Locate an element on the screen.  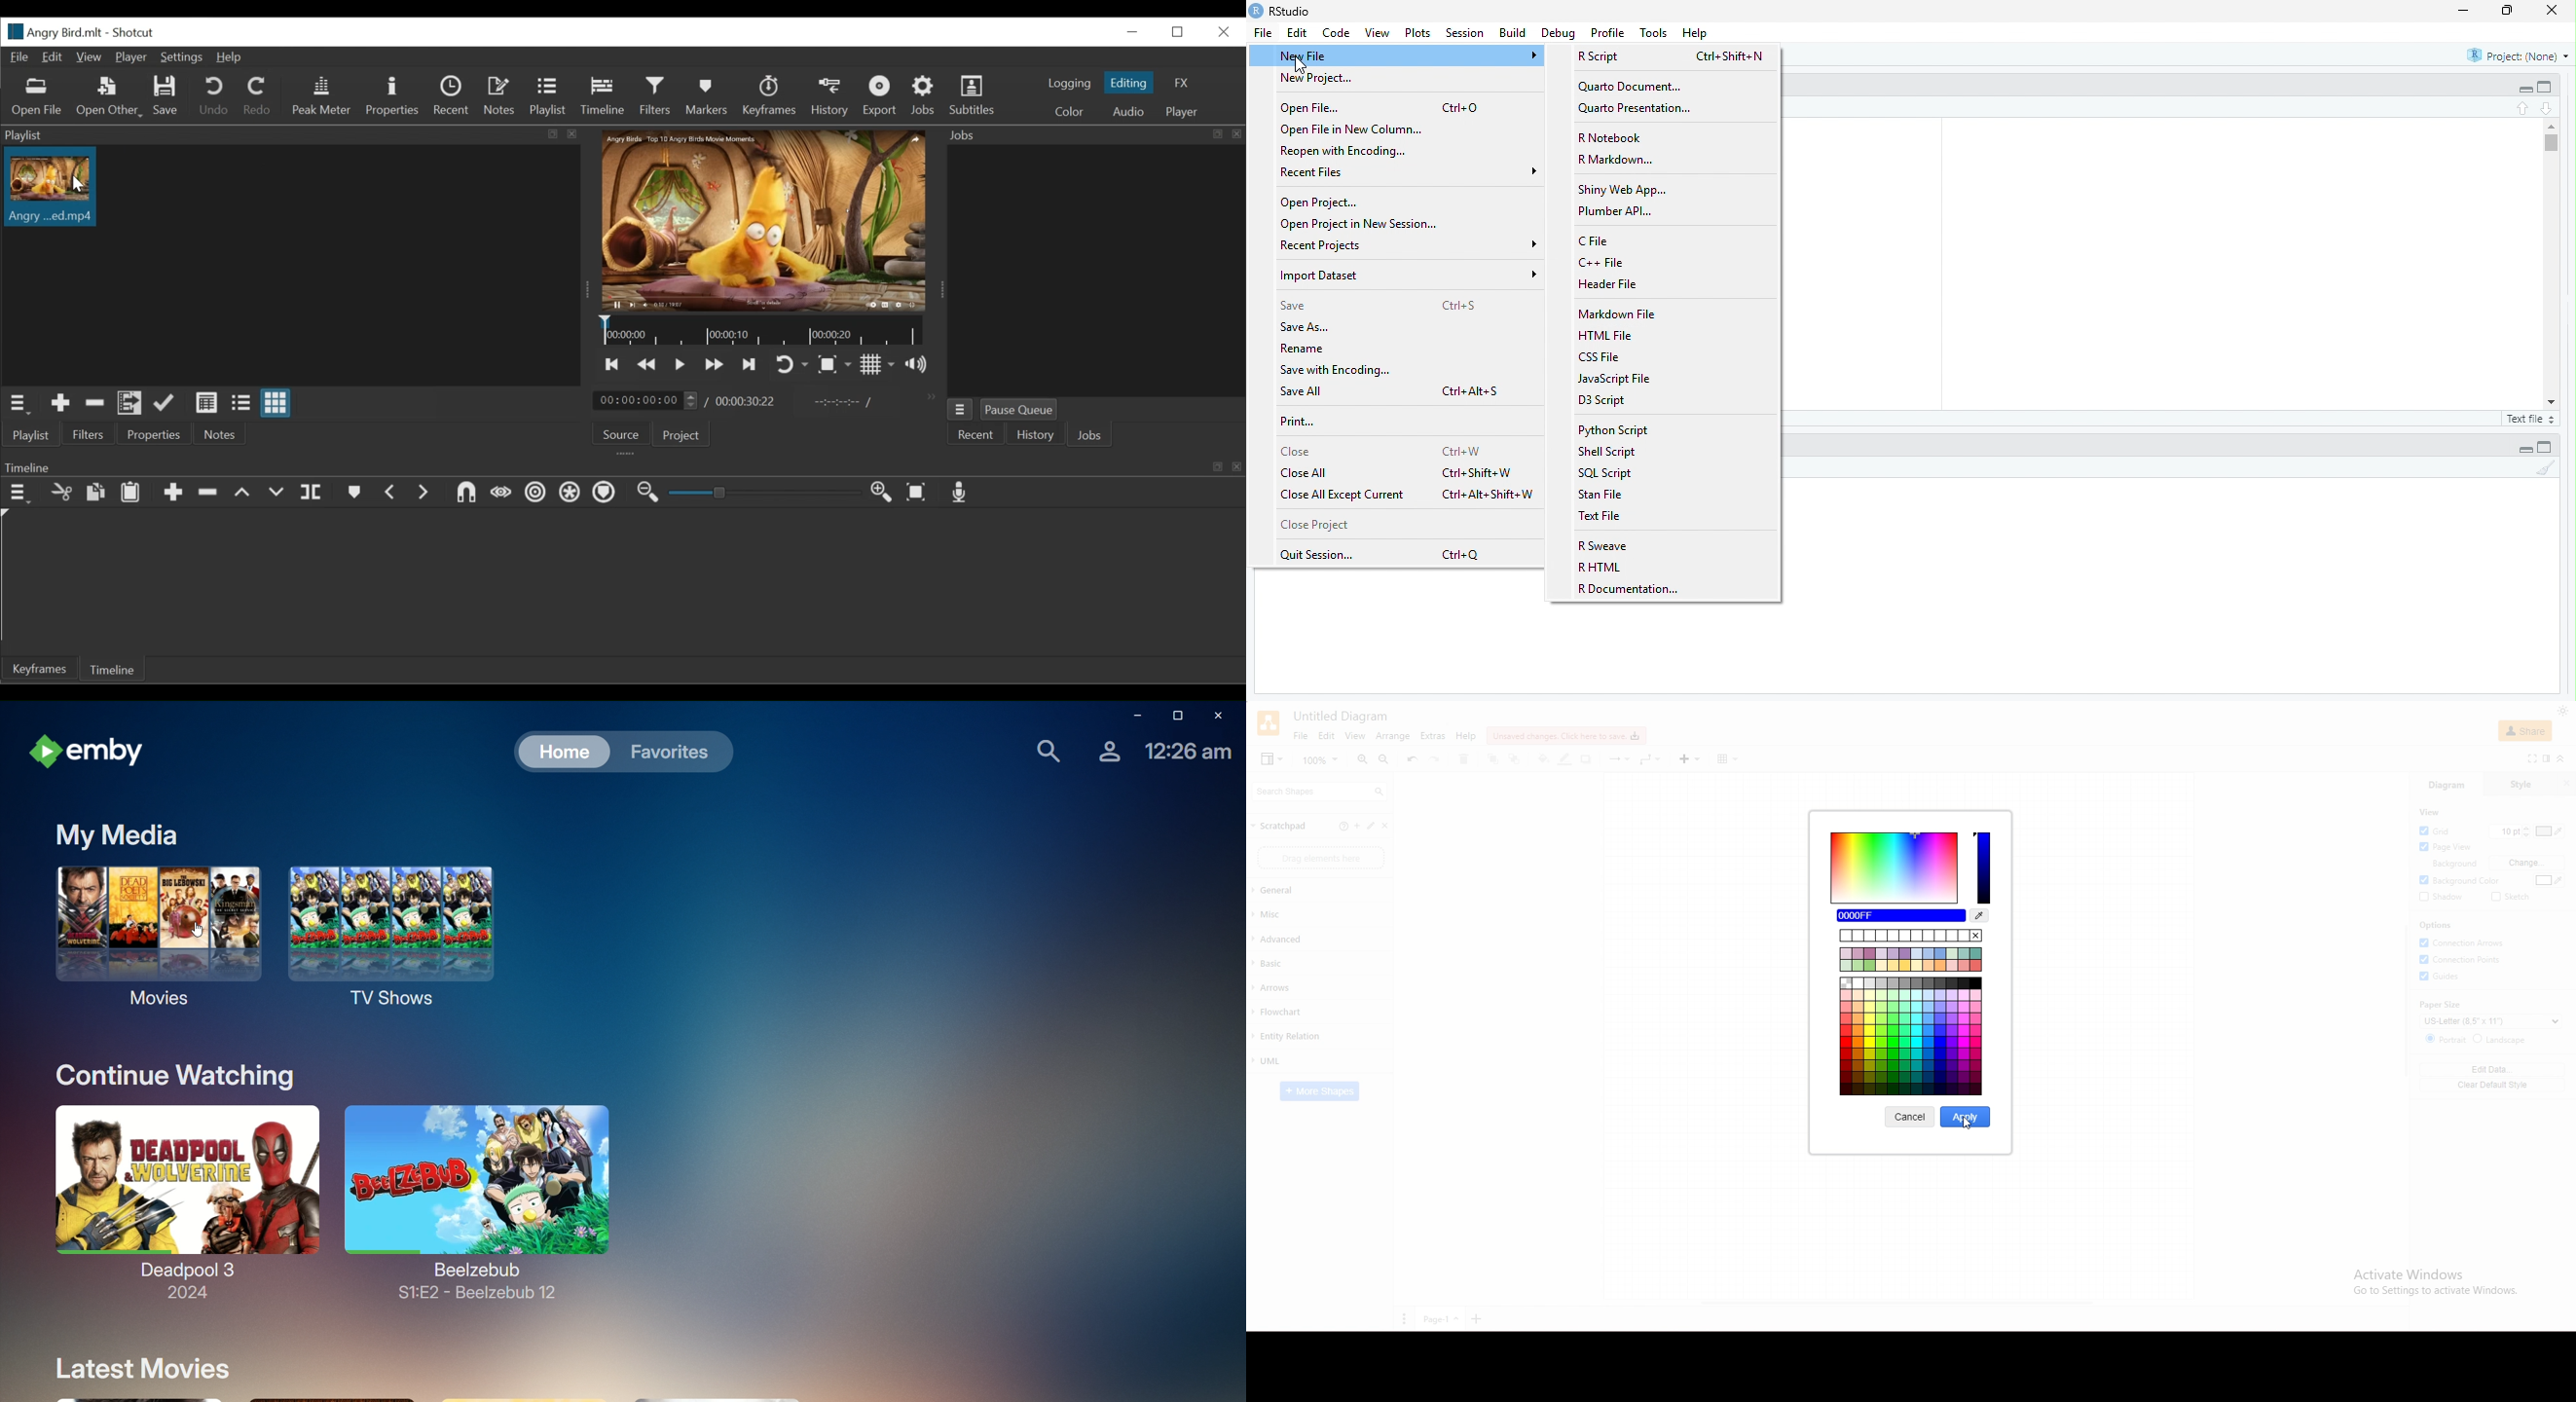
down is located at coordinates (2548, 109).